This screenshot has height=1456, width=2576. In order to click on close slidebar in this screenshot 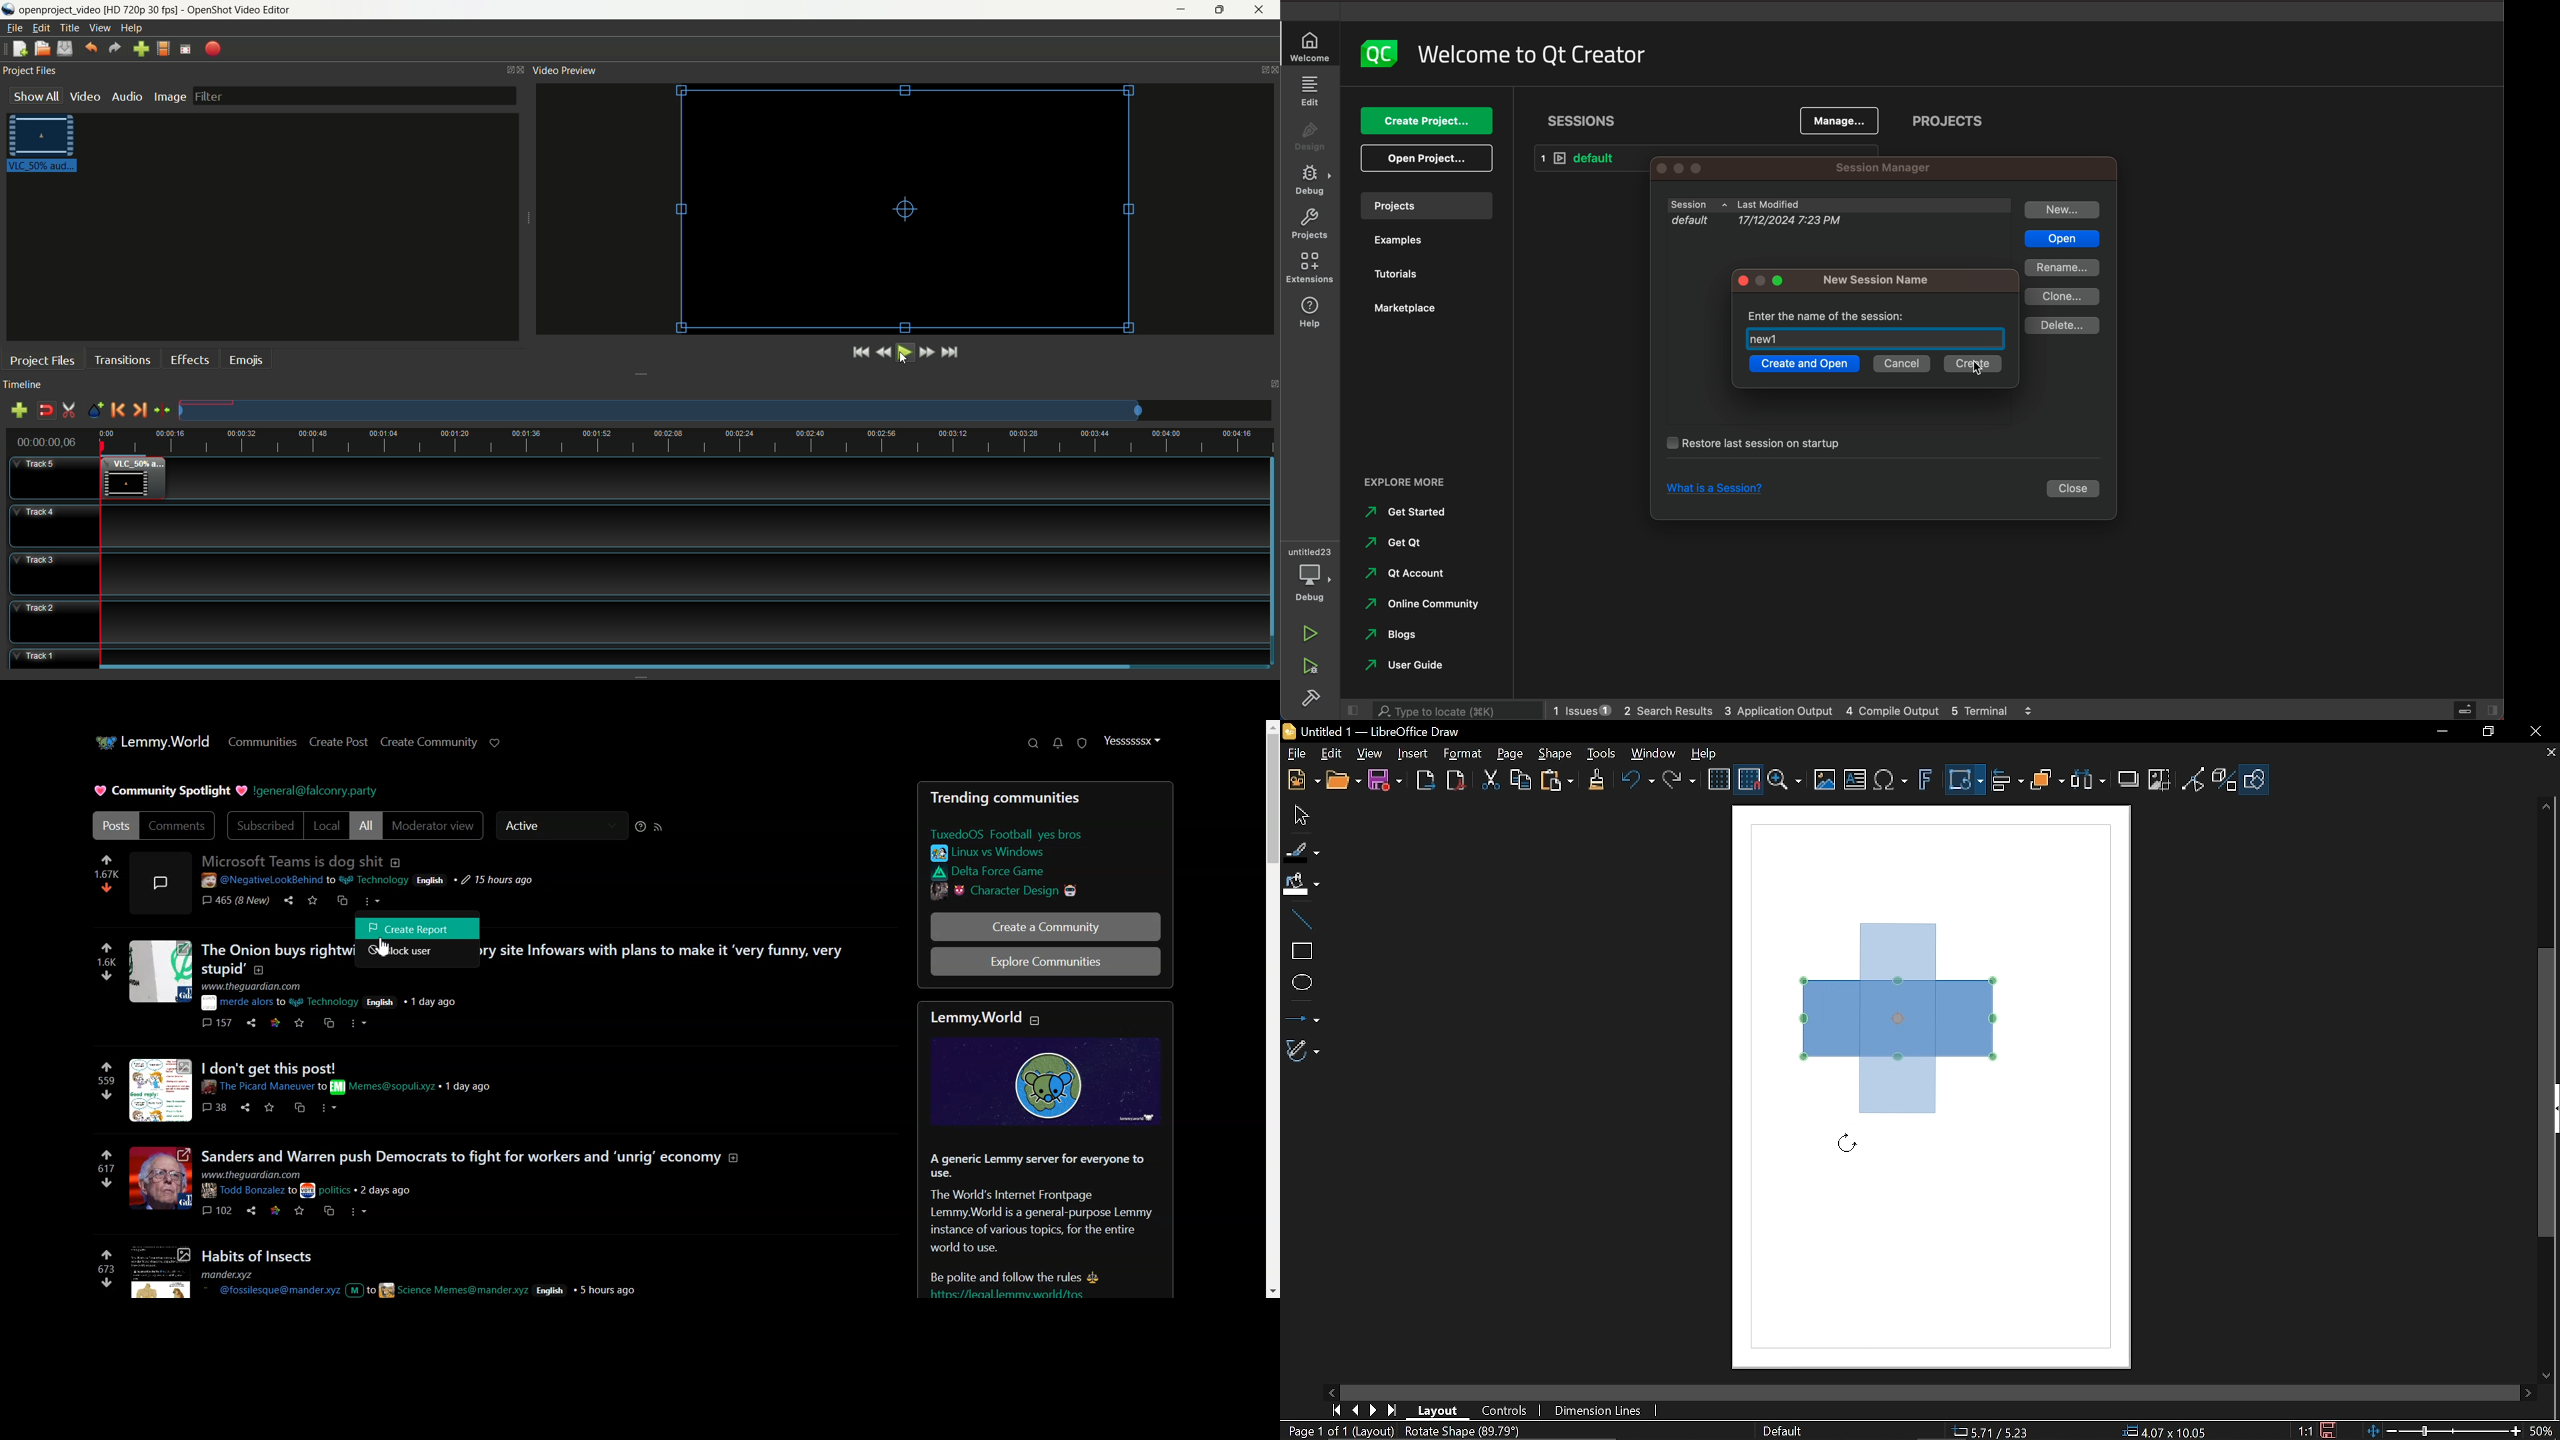, I will do `click(2474, 709)`.